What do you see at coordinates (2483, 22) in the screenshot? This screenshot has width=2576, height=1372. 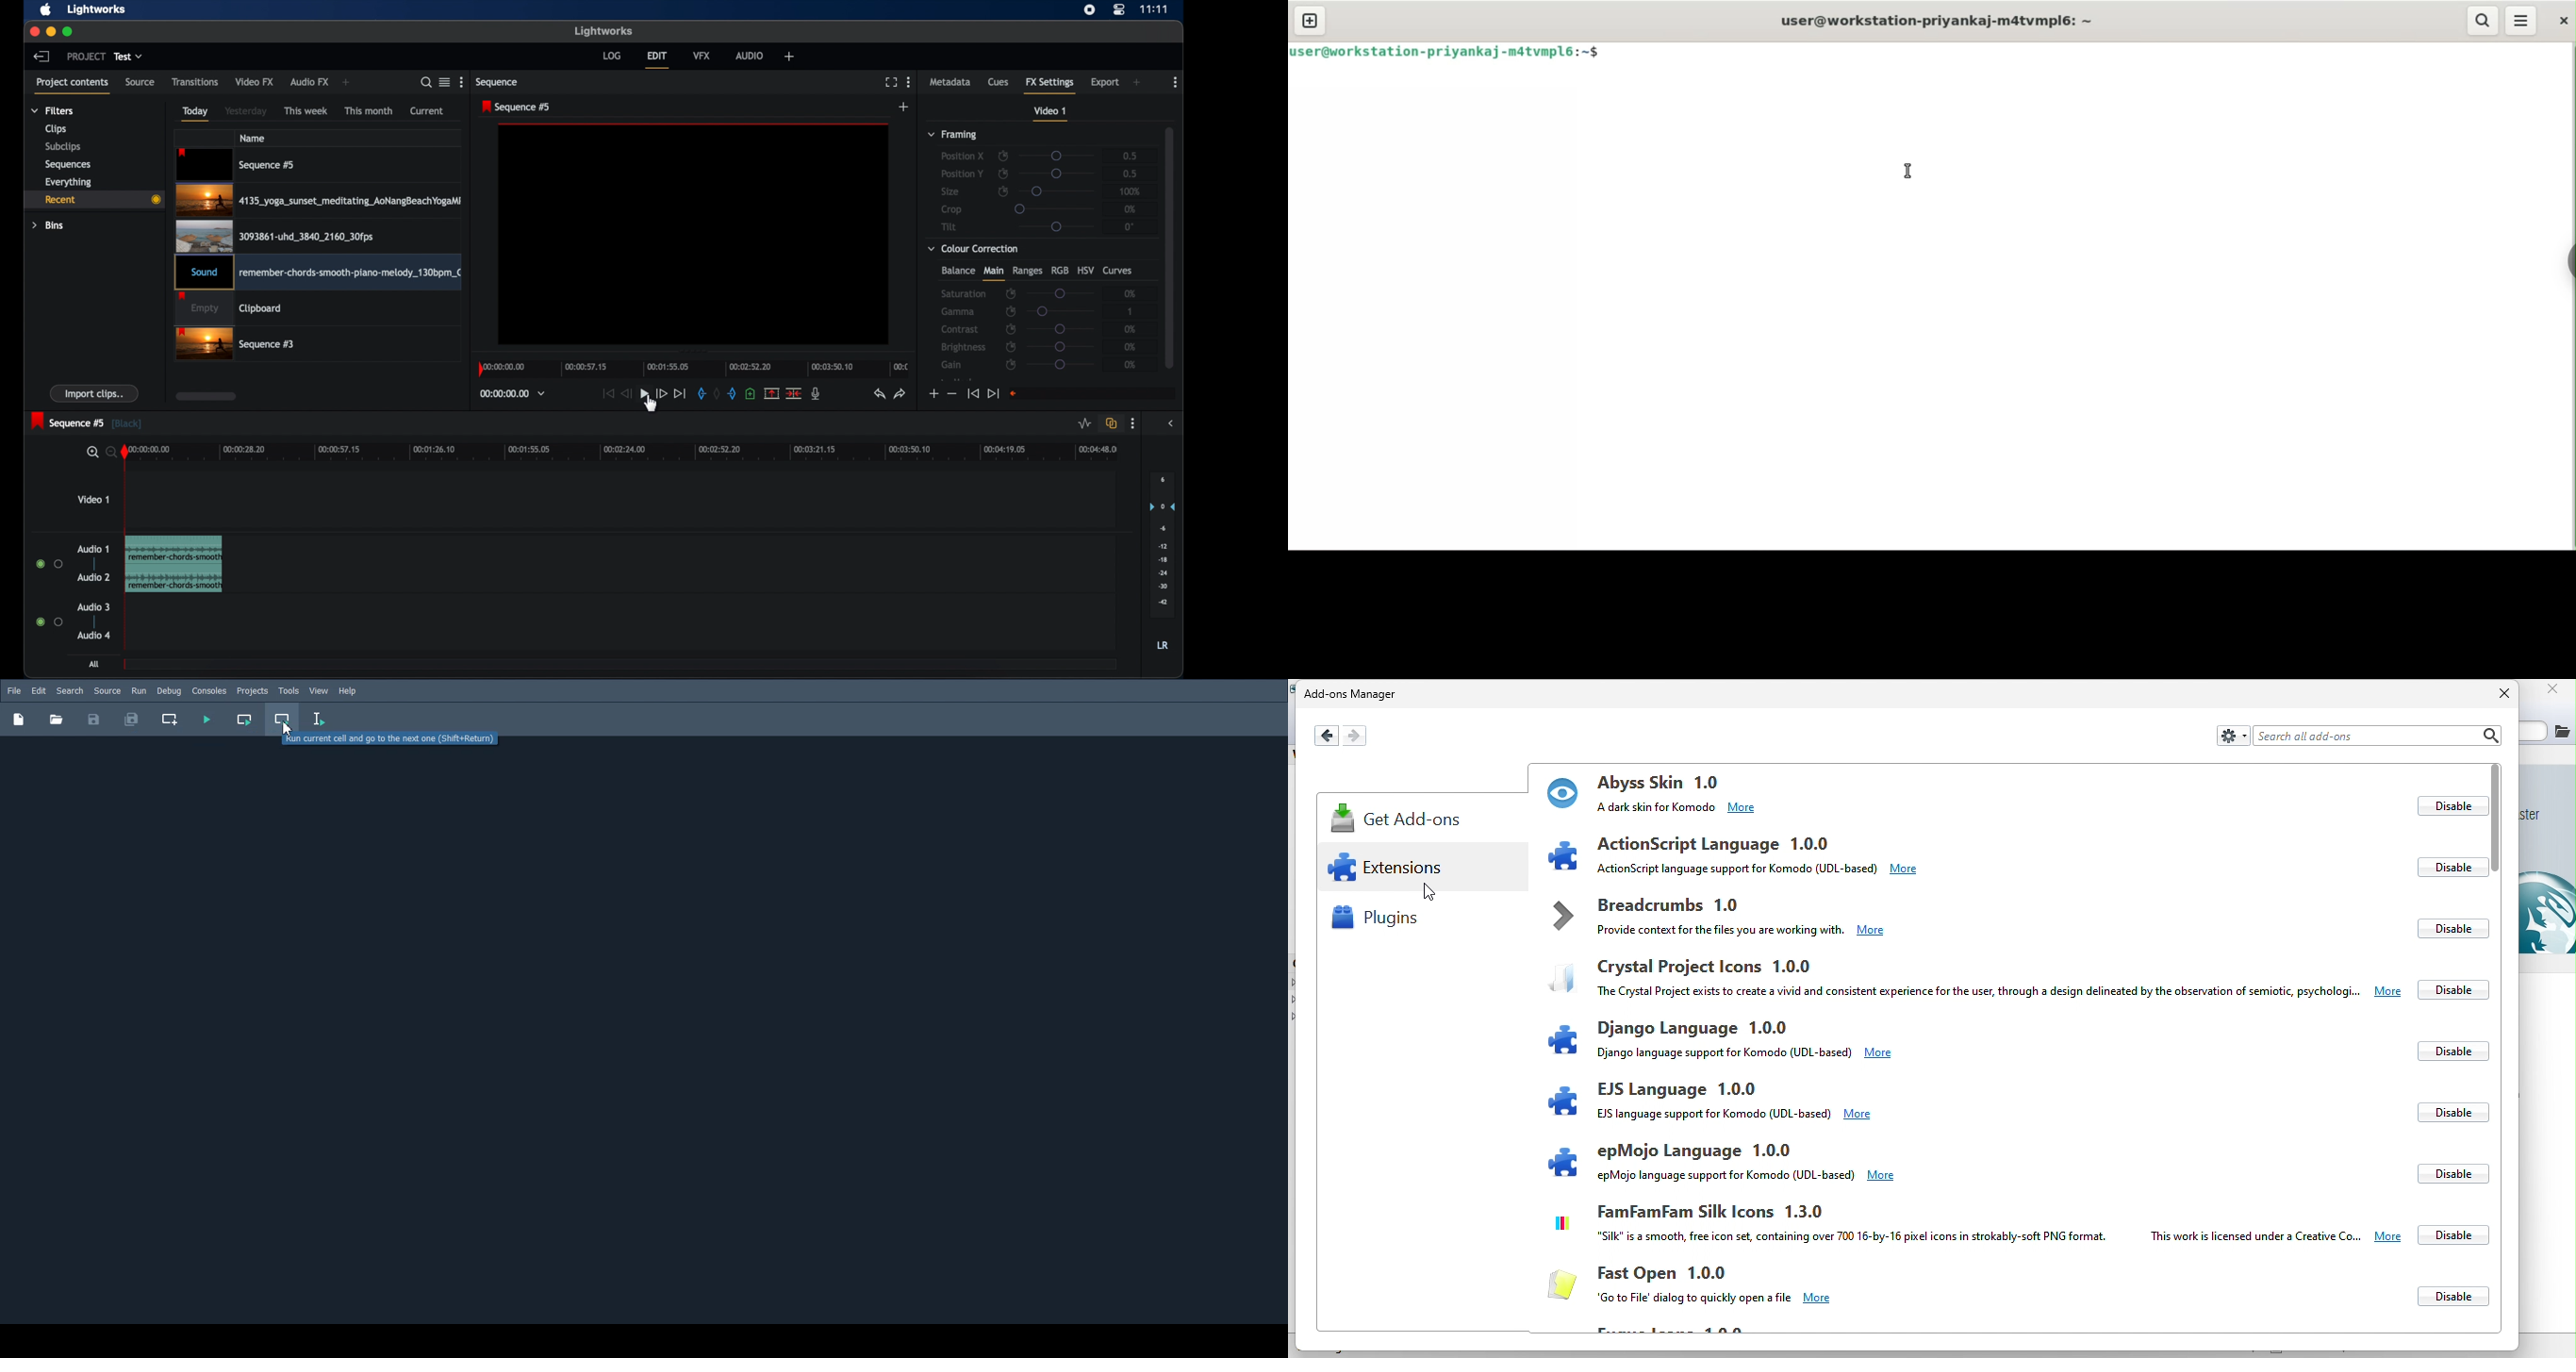 I see `search` at bounding box center [2483, 22].